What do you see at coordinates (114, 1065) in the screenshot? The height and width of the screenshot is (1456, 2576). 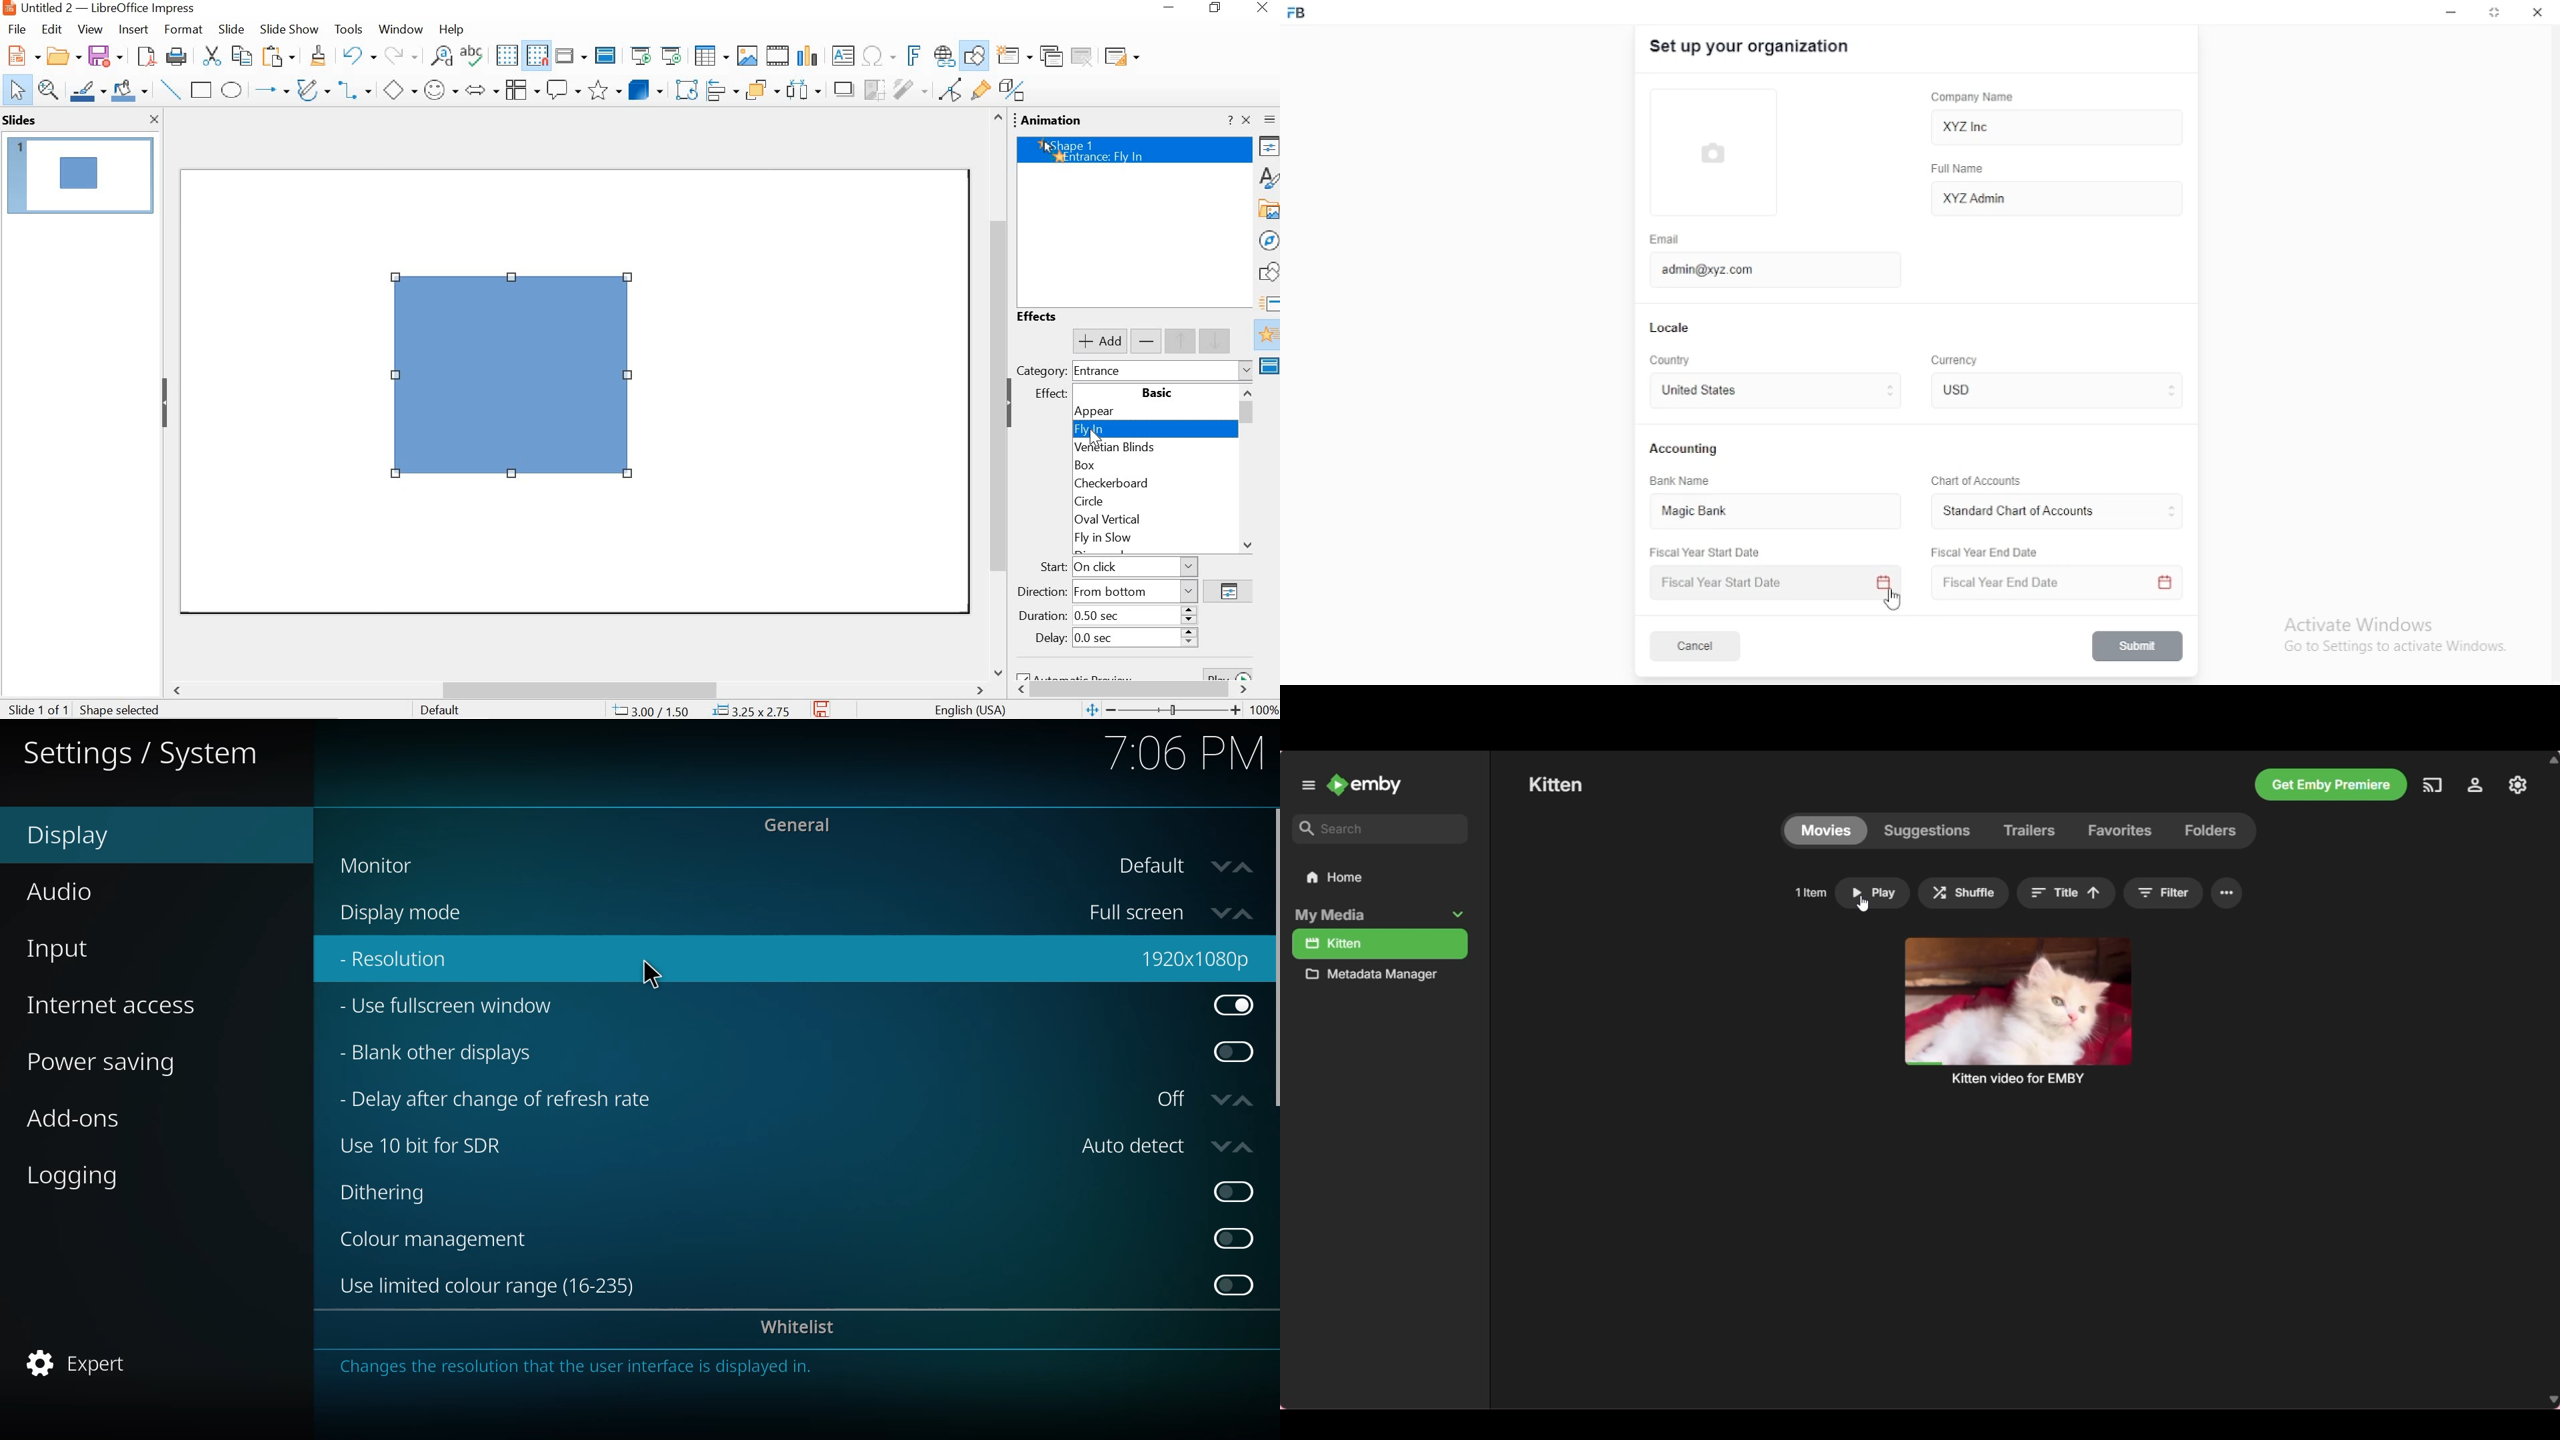 I see `power saving` at bounding box center [114, 1065].